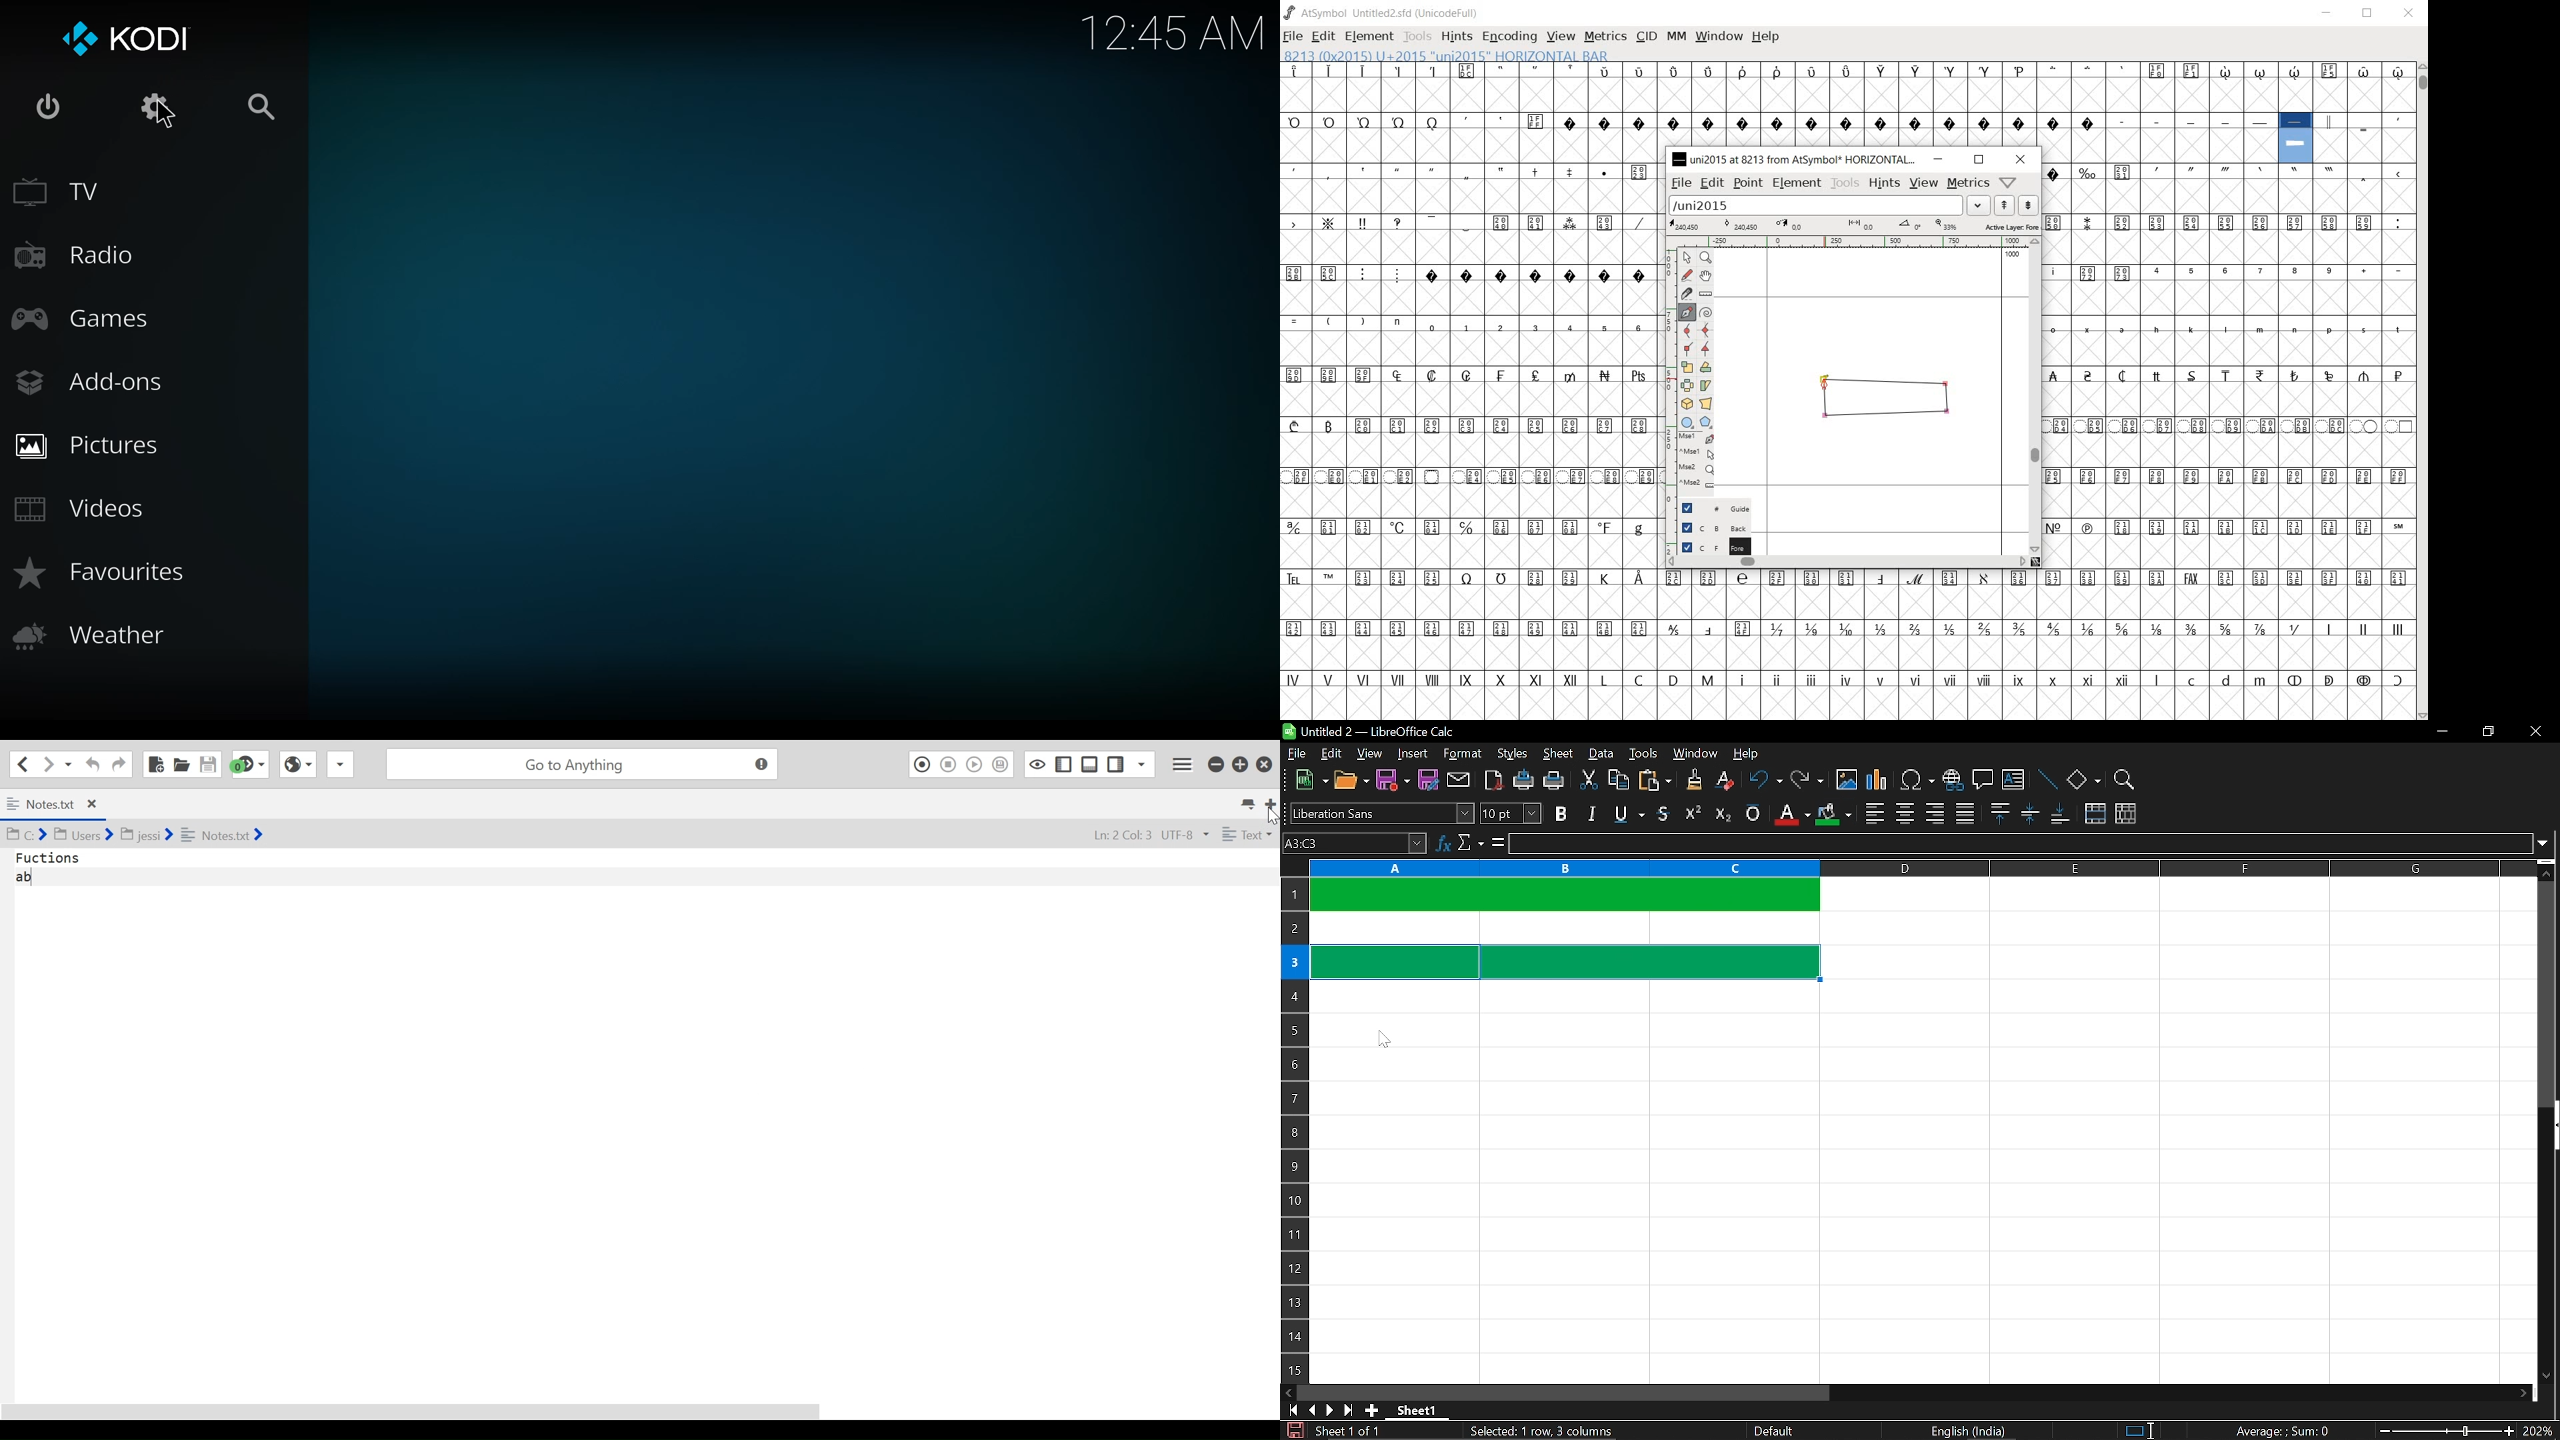  What do you see at coordinates (1310, 1410) in the screenshot?
I see `previous sheet` at bounding box center [1310, 1410].